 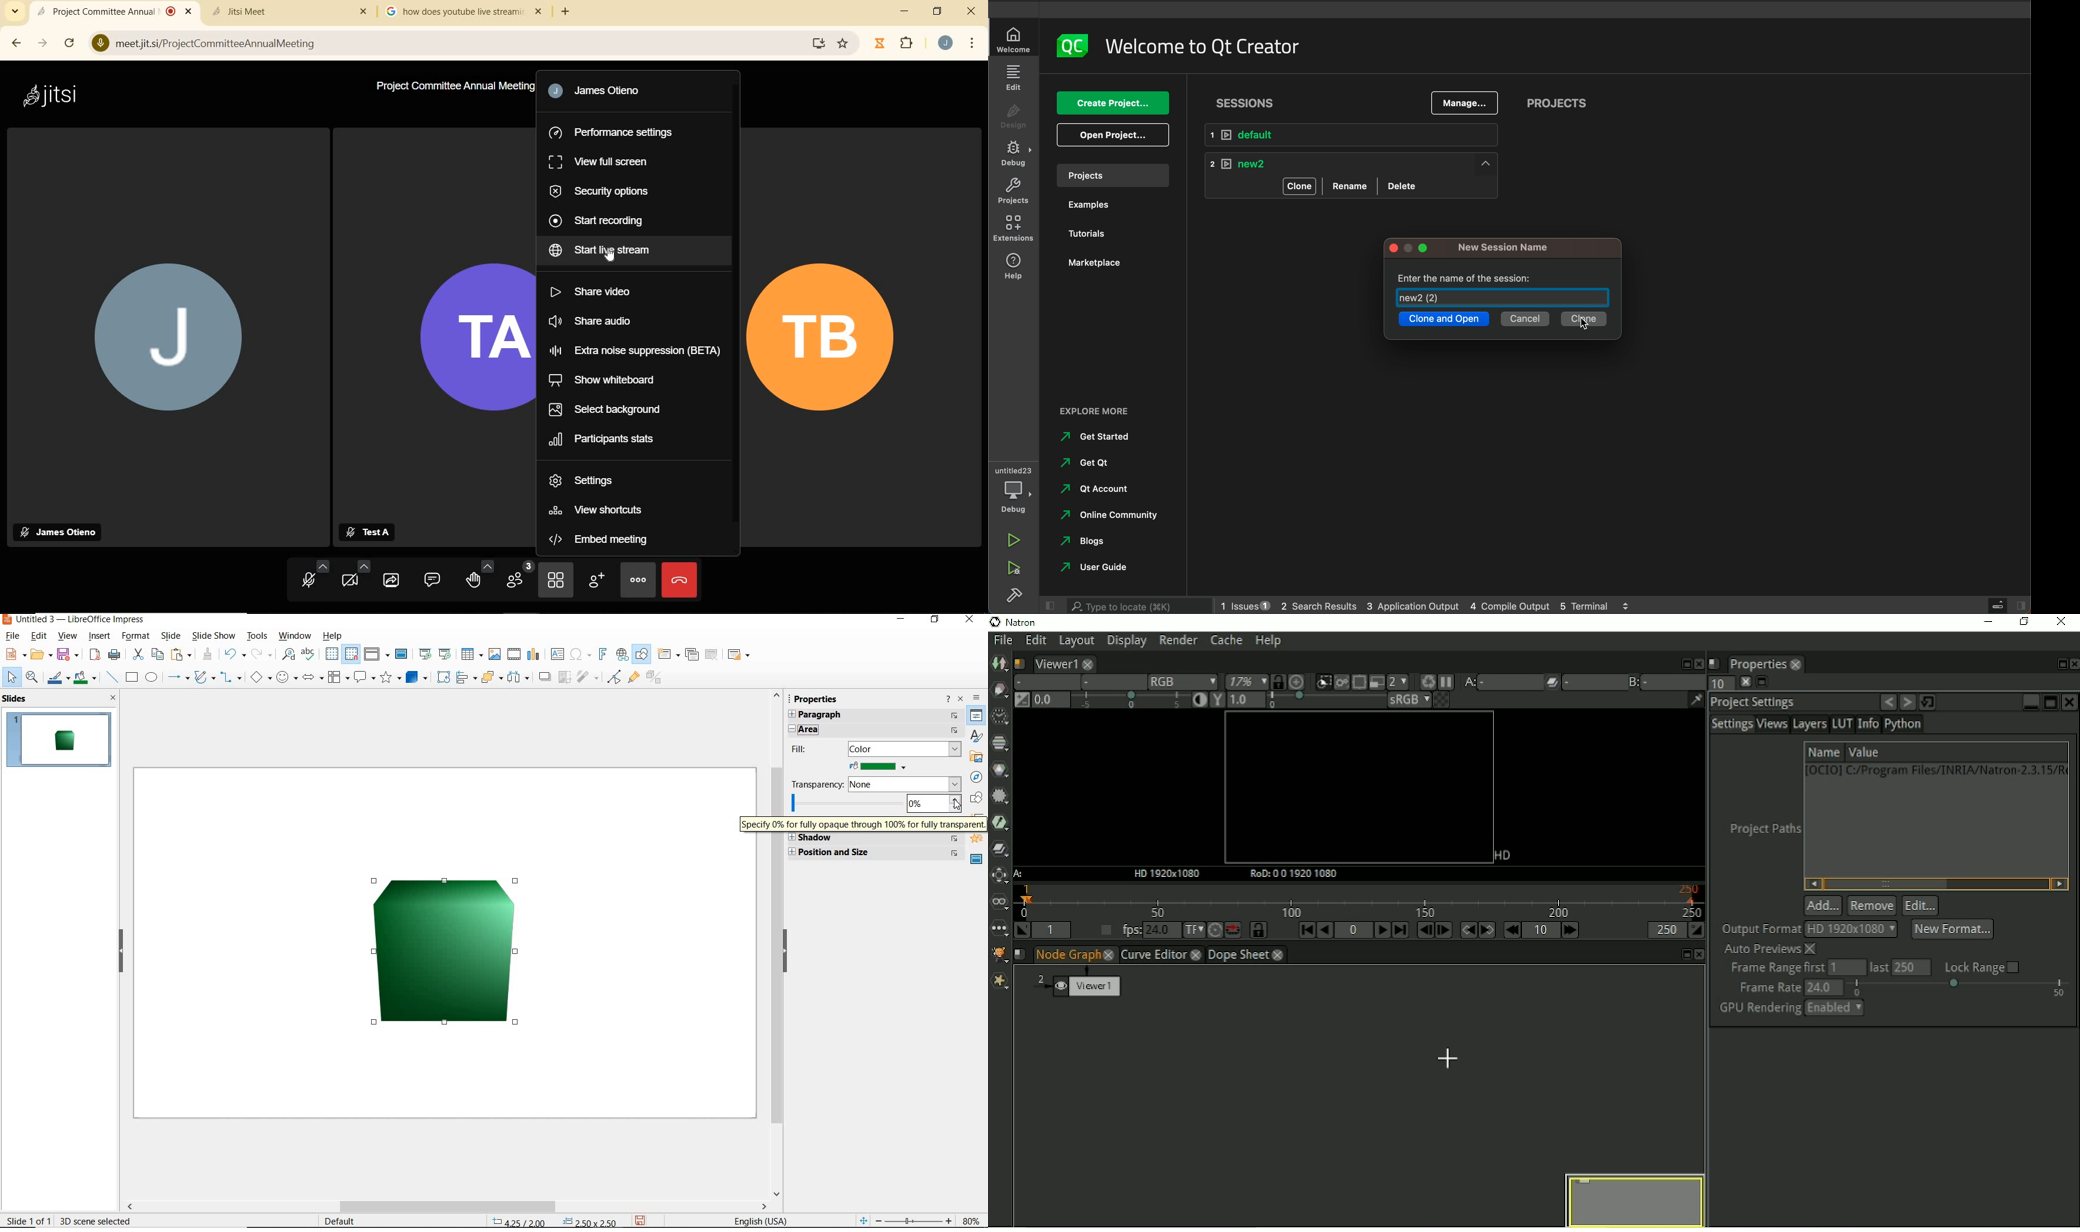 What do you see at coordinates (313, 677) in the screenshot?
I see `block arrows` at bounding box center [313, 677].